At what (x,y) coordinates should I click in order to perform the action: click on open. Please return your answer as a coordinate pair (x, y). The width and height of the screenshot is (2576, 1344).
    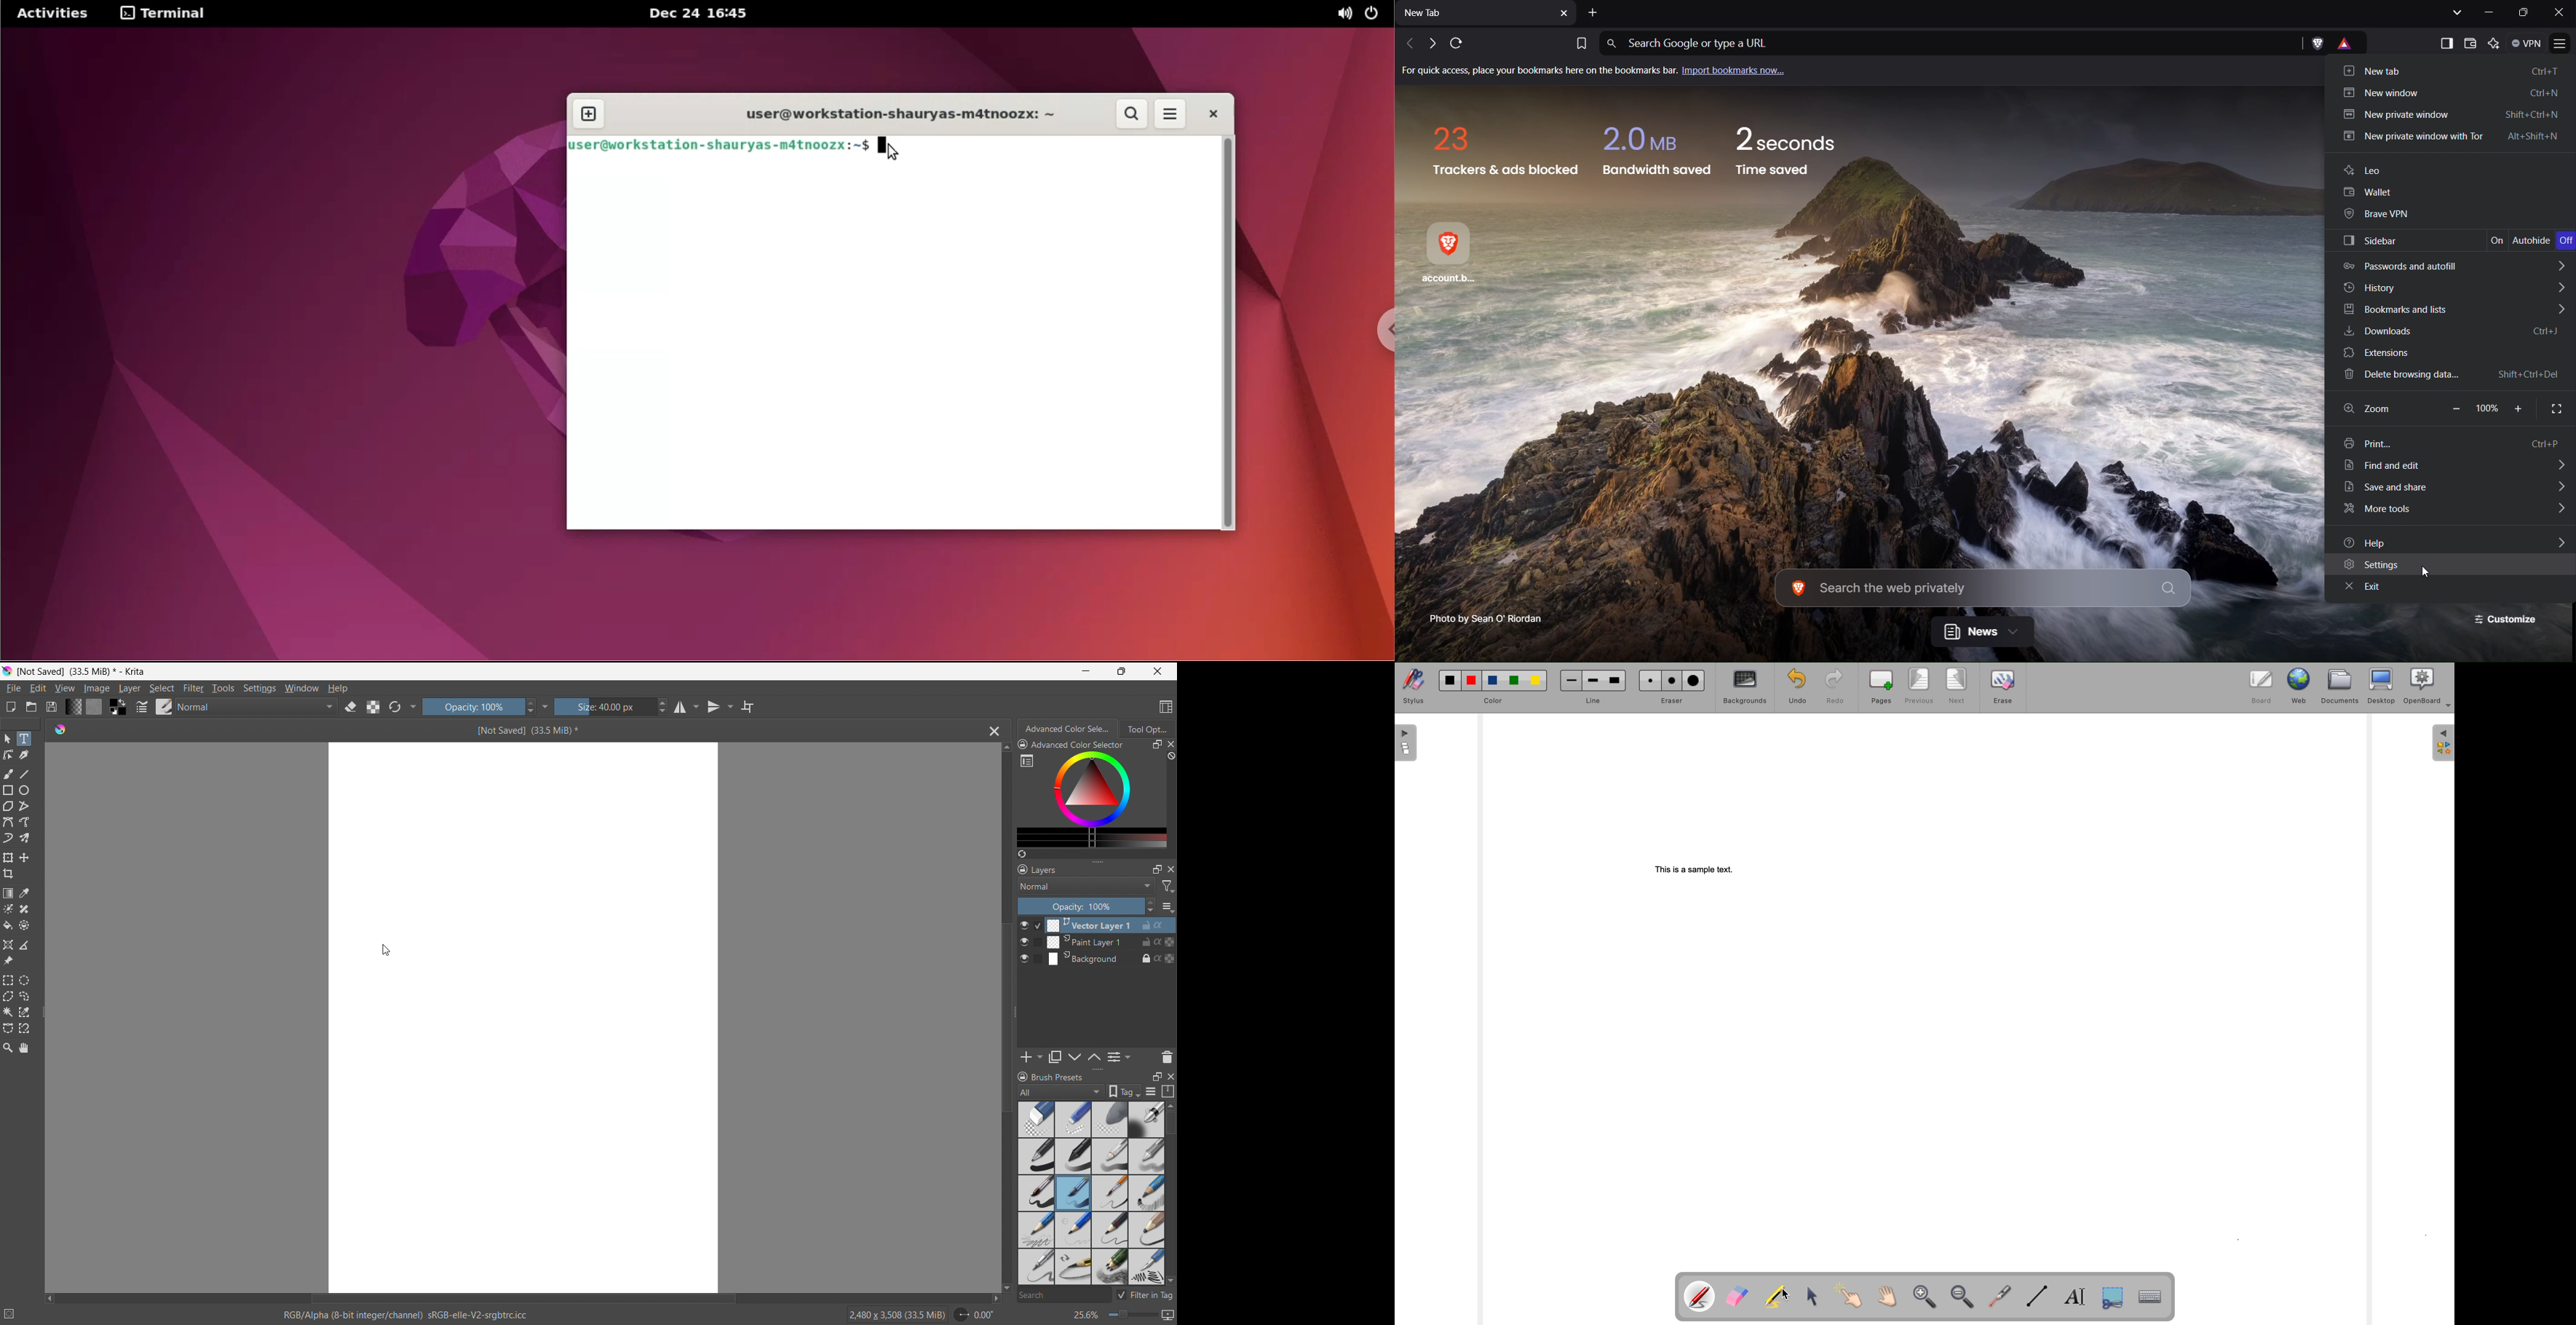
    Looking at the image, I should click on (31, 707).